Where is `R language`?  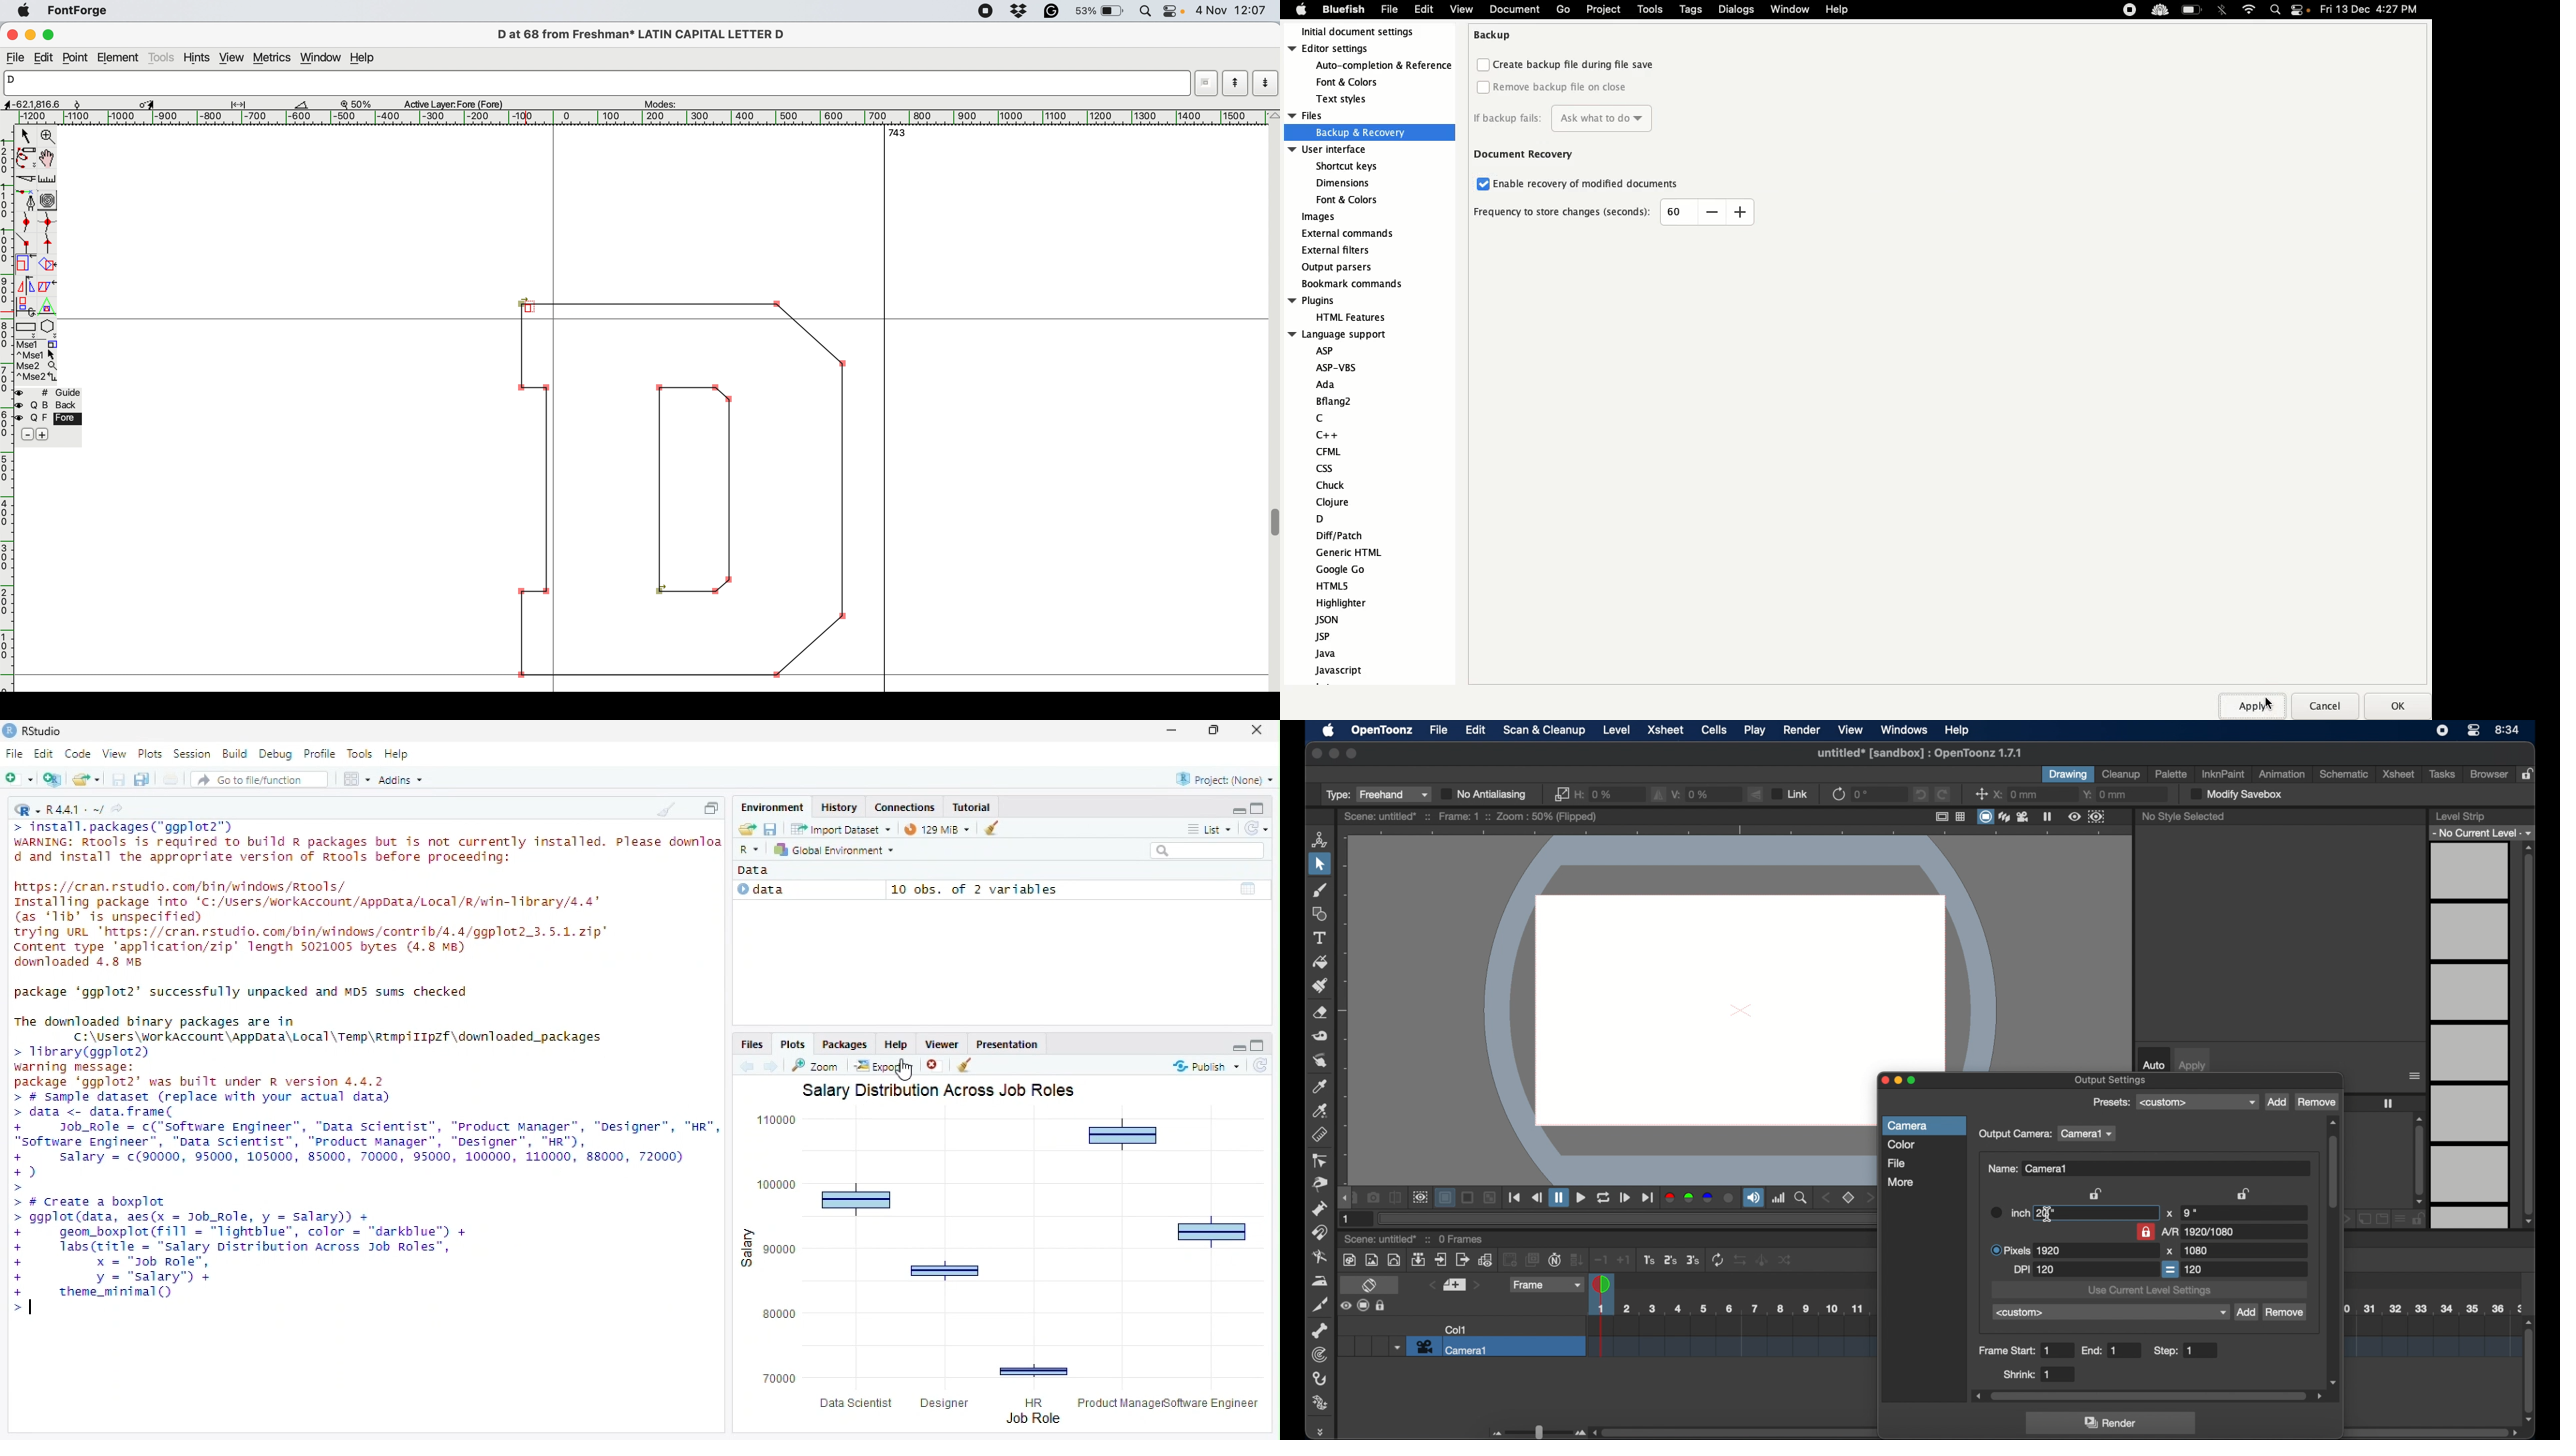
R language is located at coordinates (751, 849).